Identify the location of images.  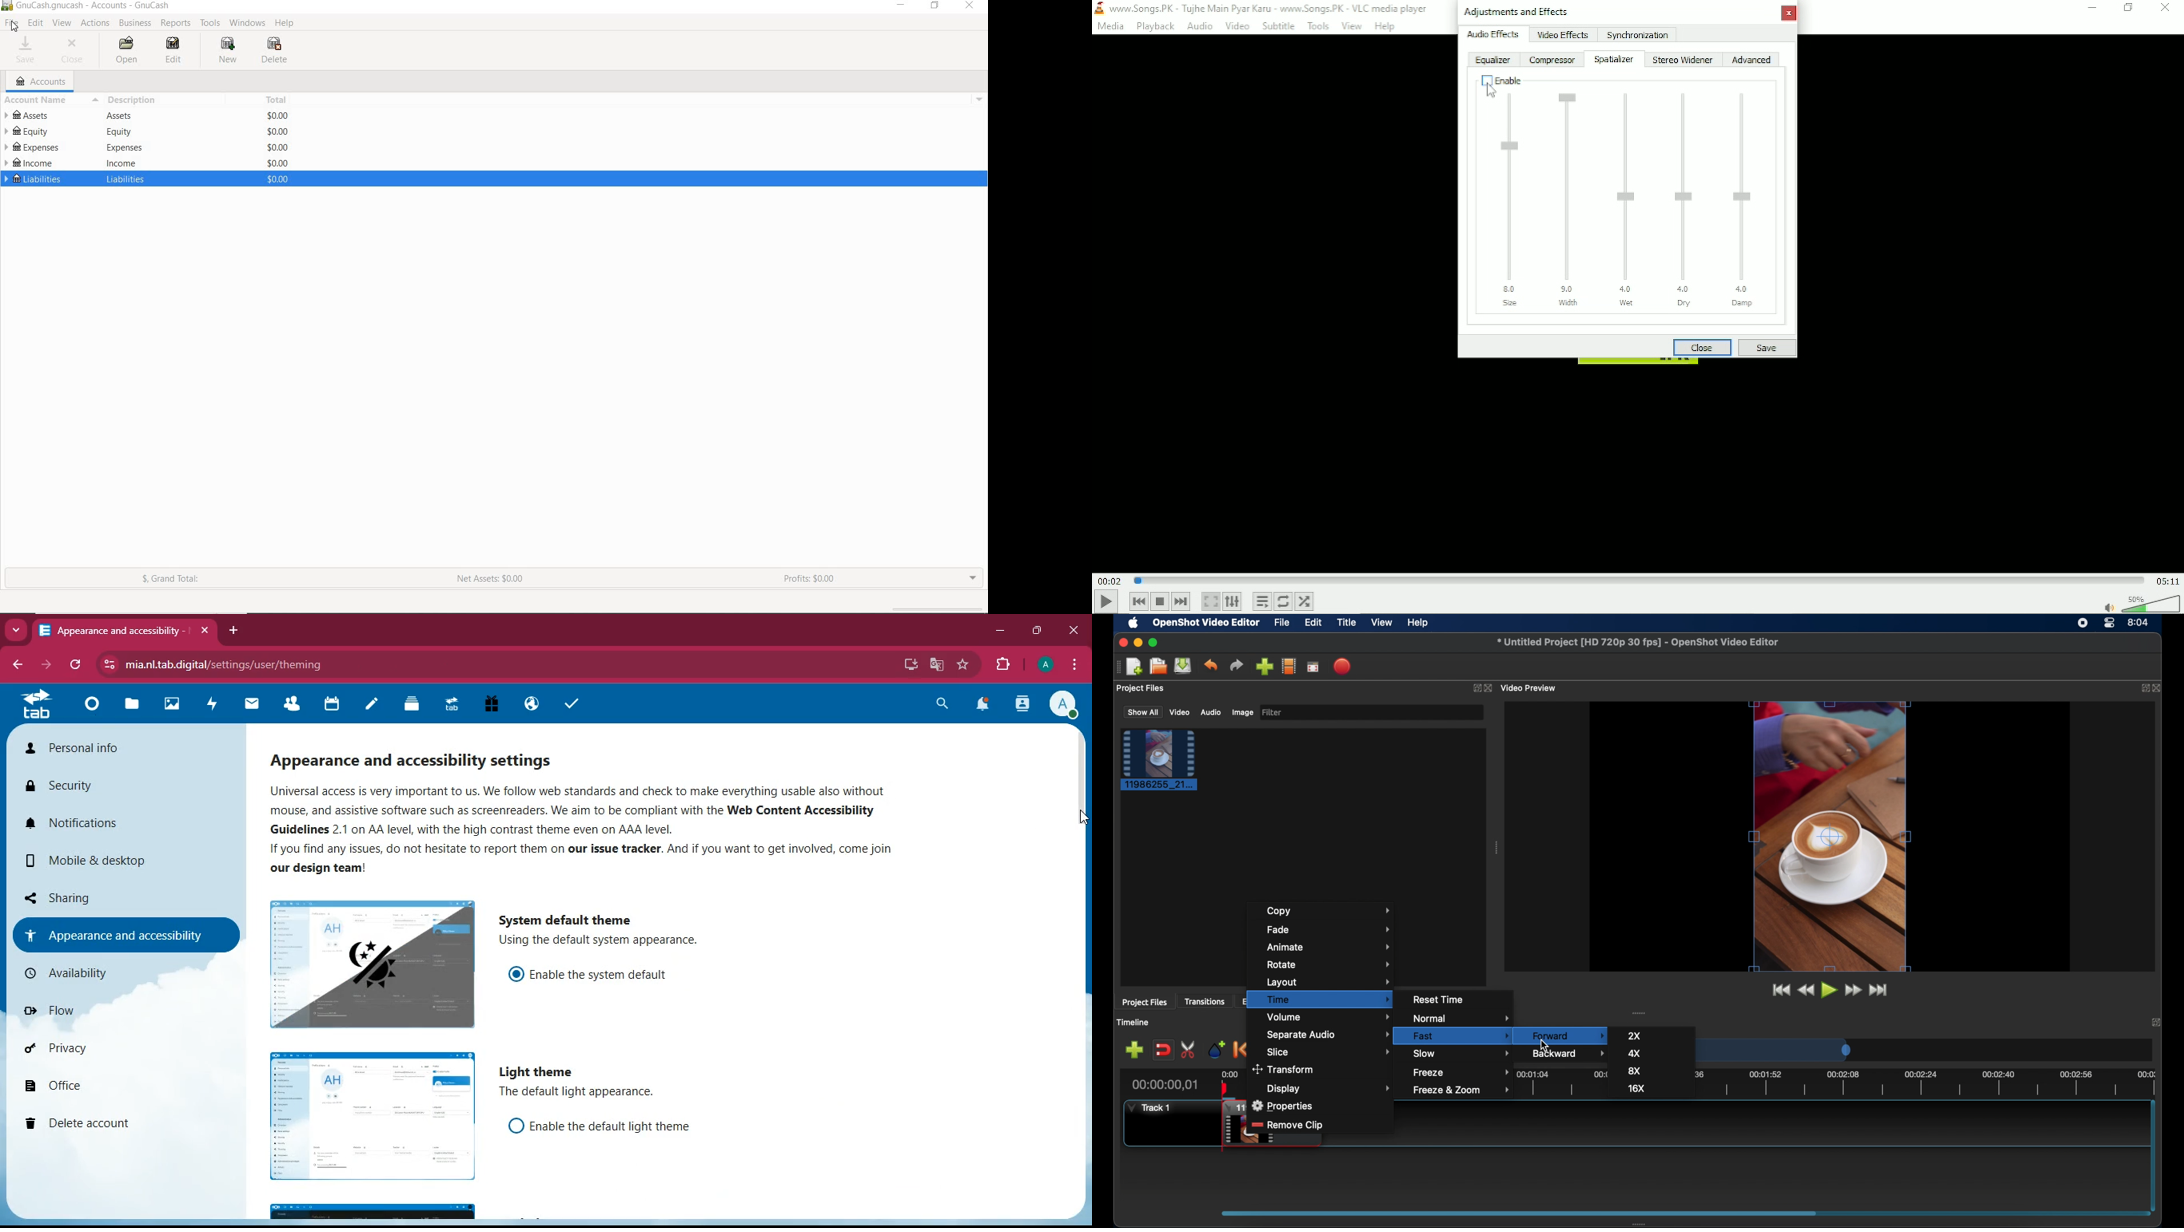
(176, 704).